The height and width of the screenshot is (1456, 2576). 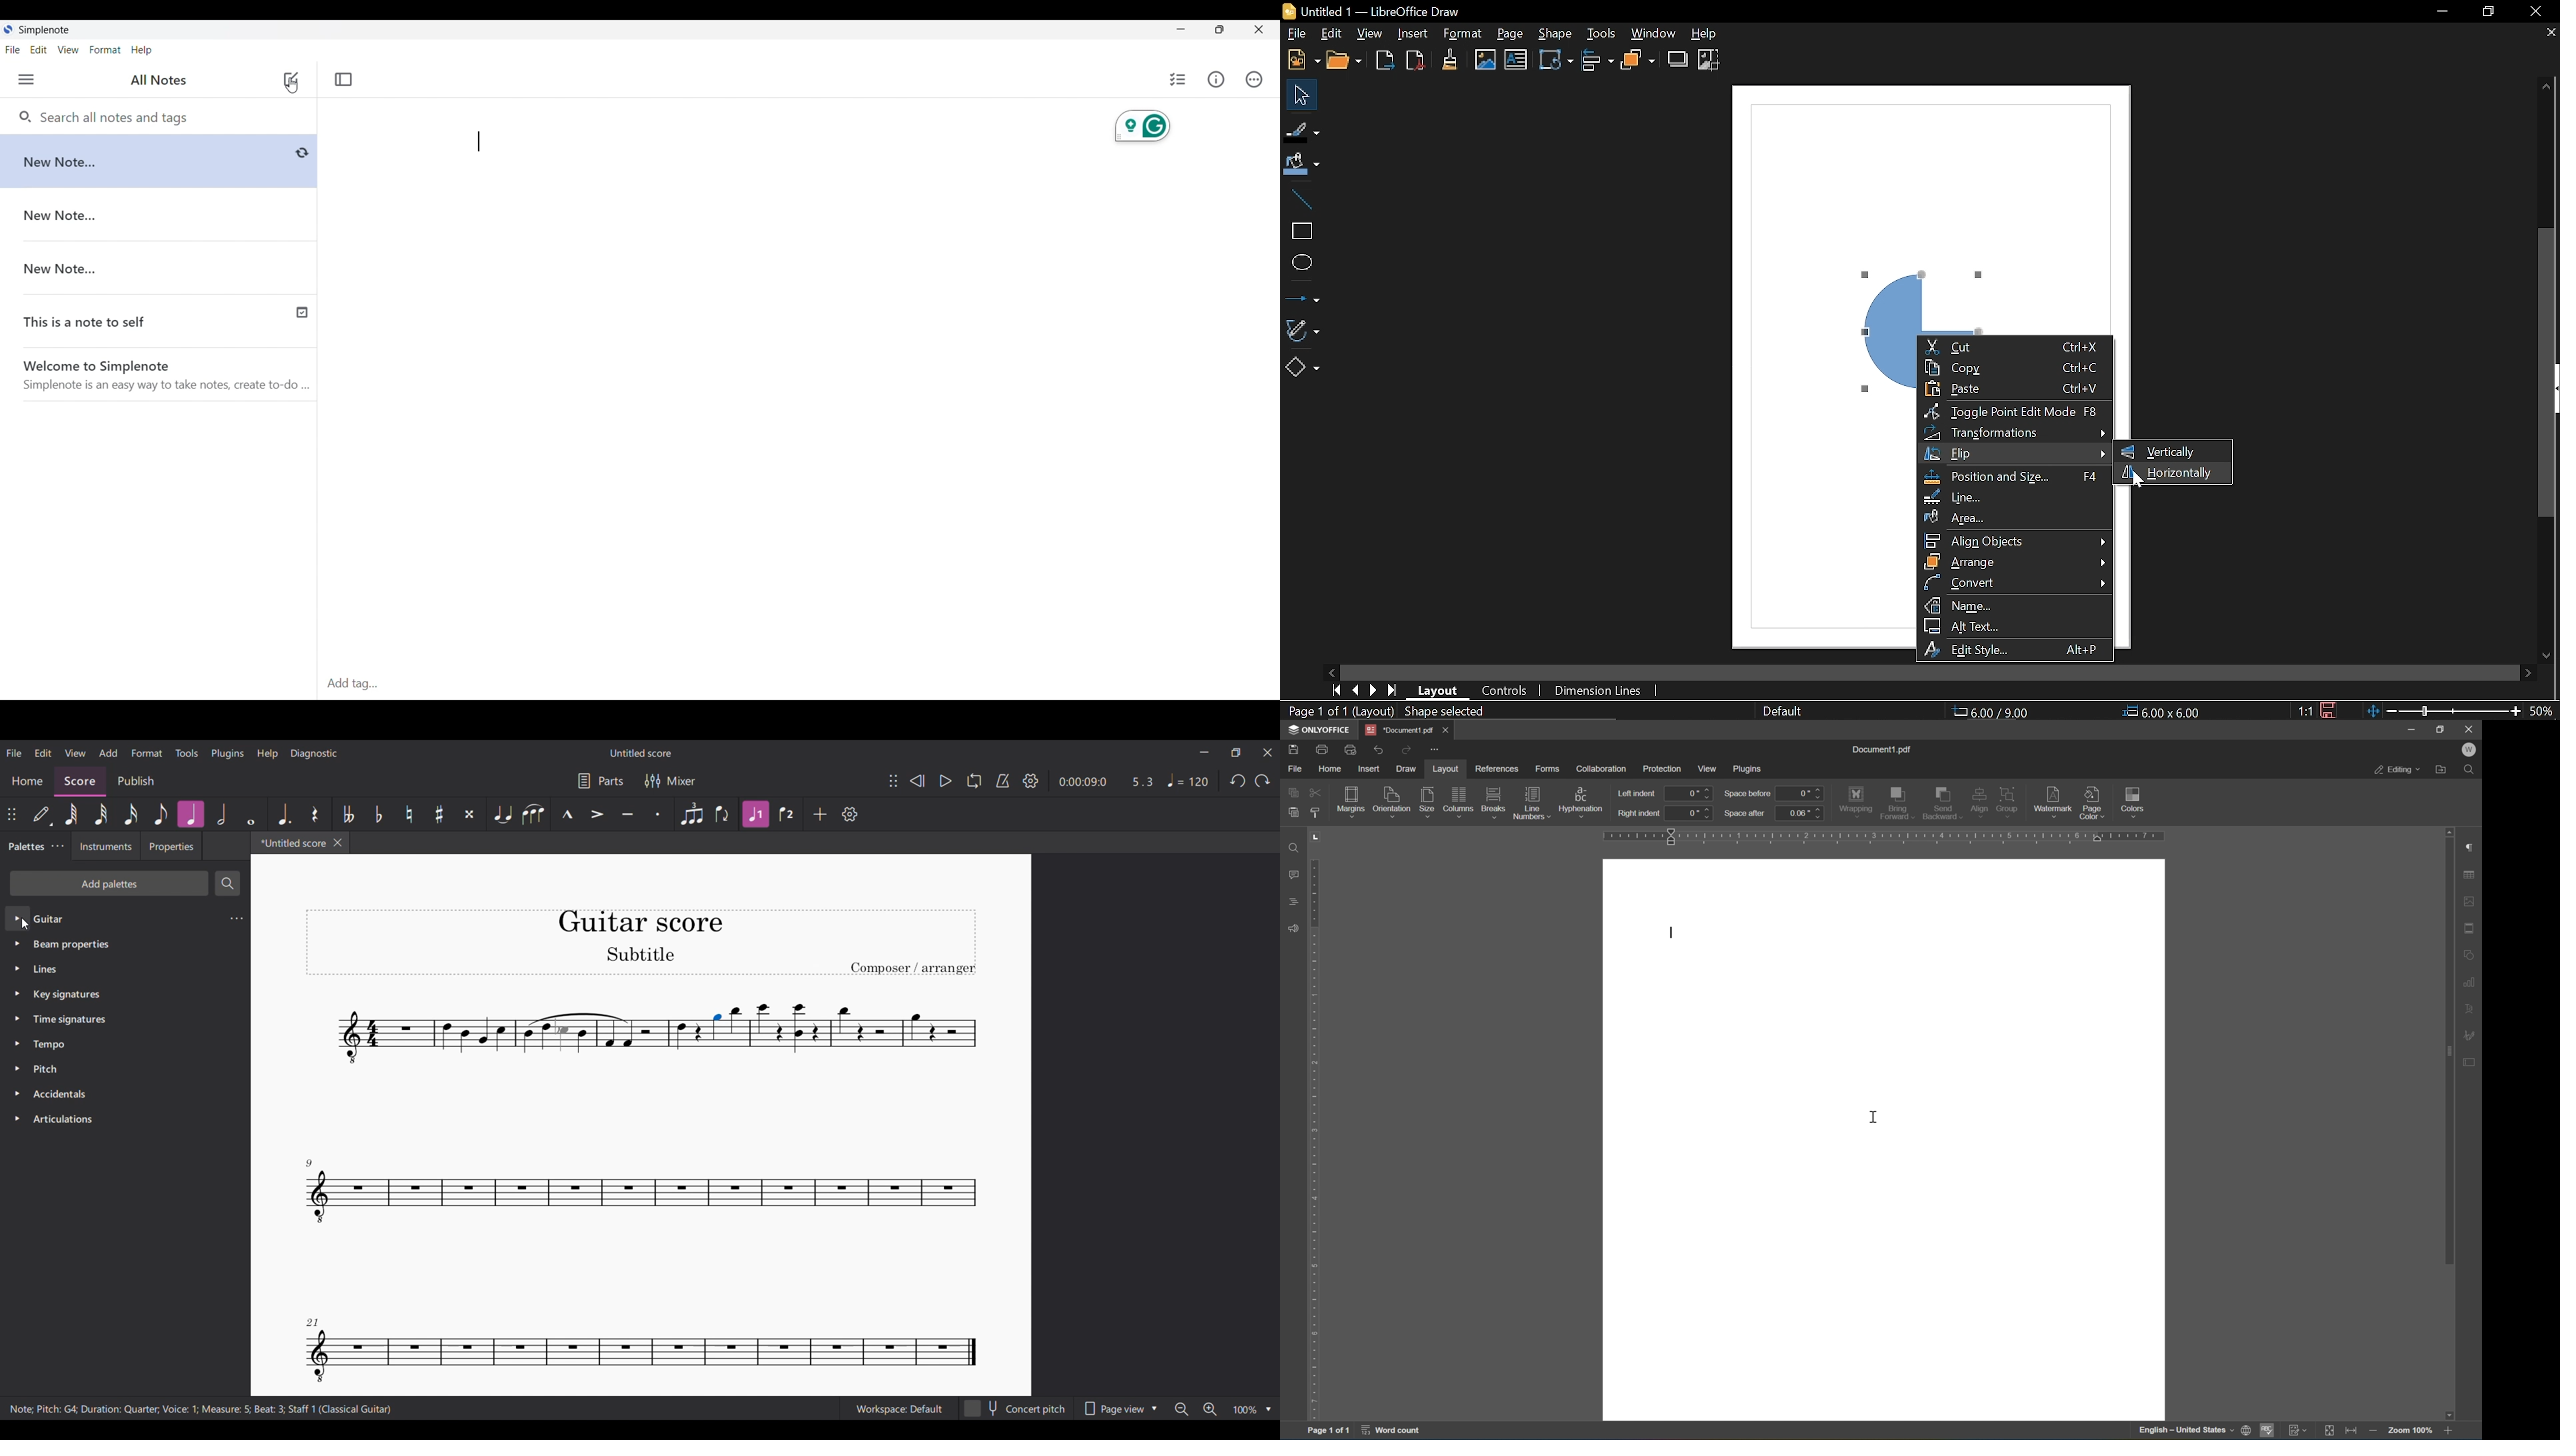 I want to click on Click to expand tempo palette, so click(x=17, y=1043).